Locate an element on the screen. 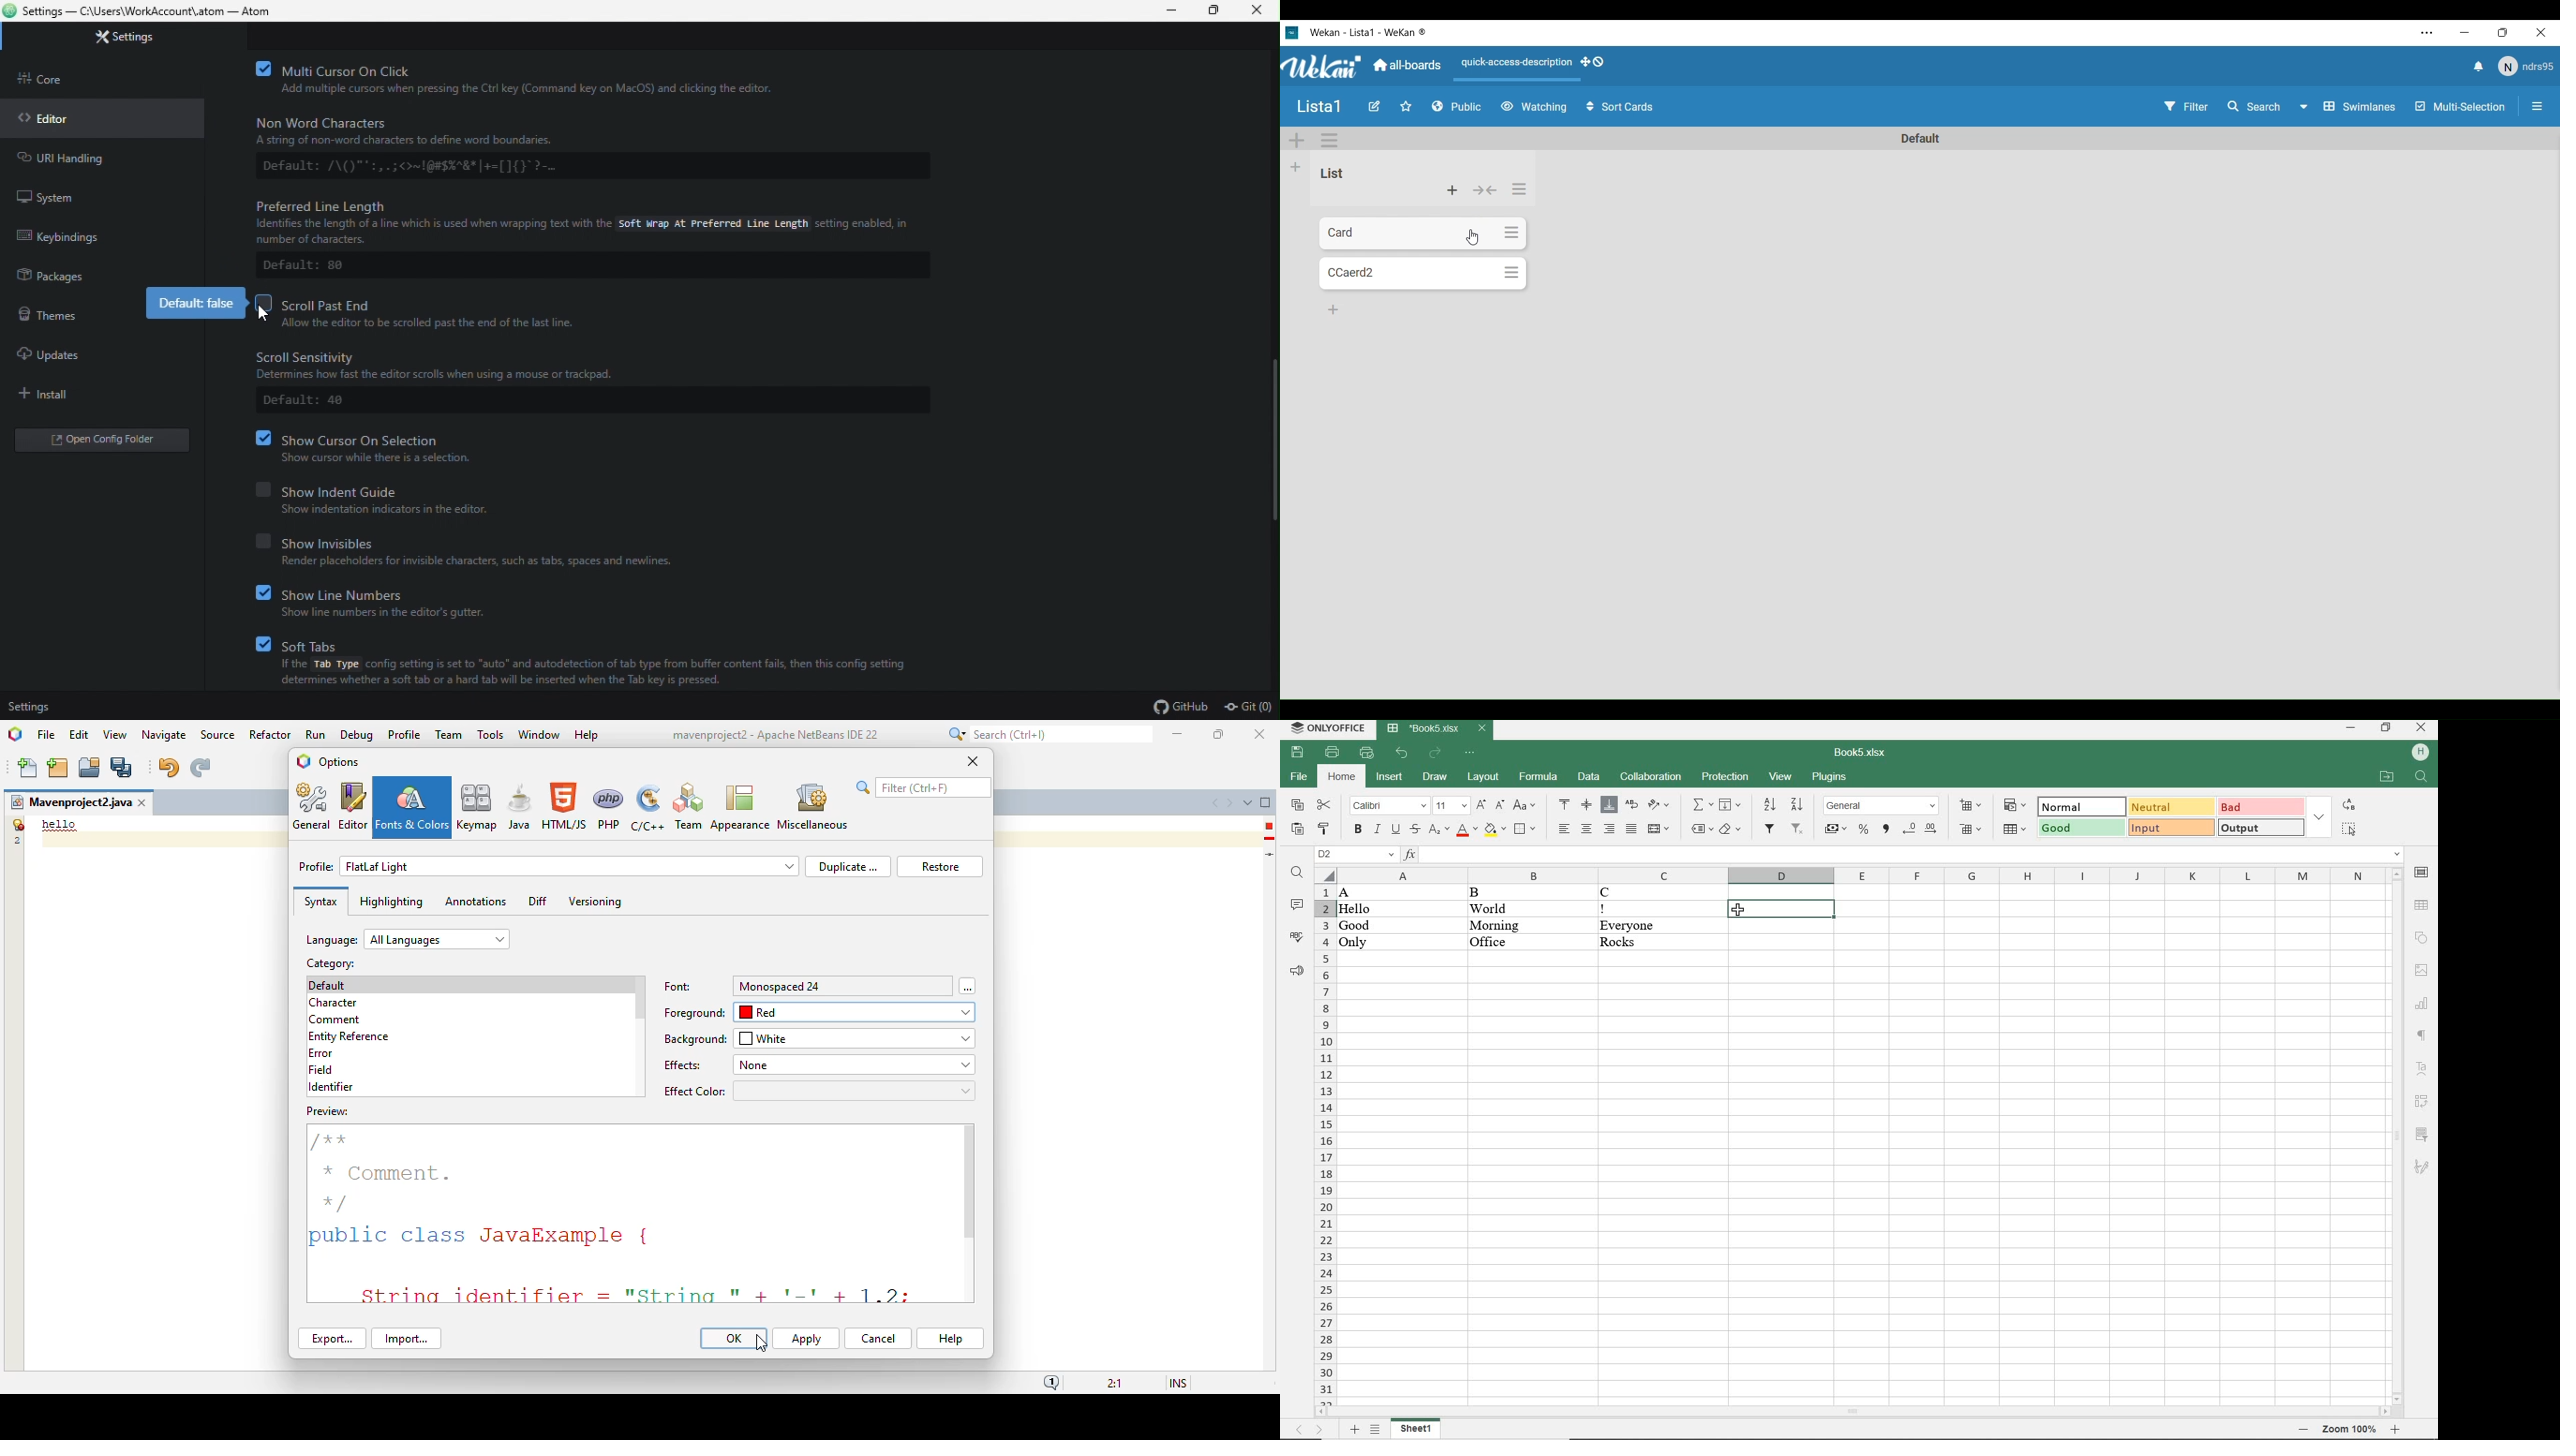 The height and width of the screenshot is (1456, 2576). team is located at coordinates (449, 734).